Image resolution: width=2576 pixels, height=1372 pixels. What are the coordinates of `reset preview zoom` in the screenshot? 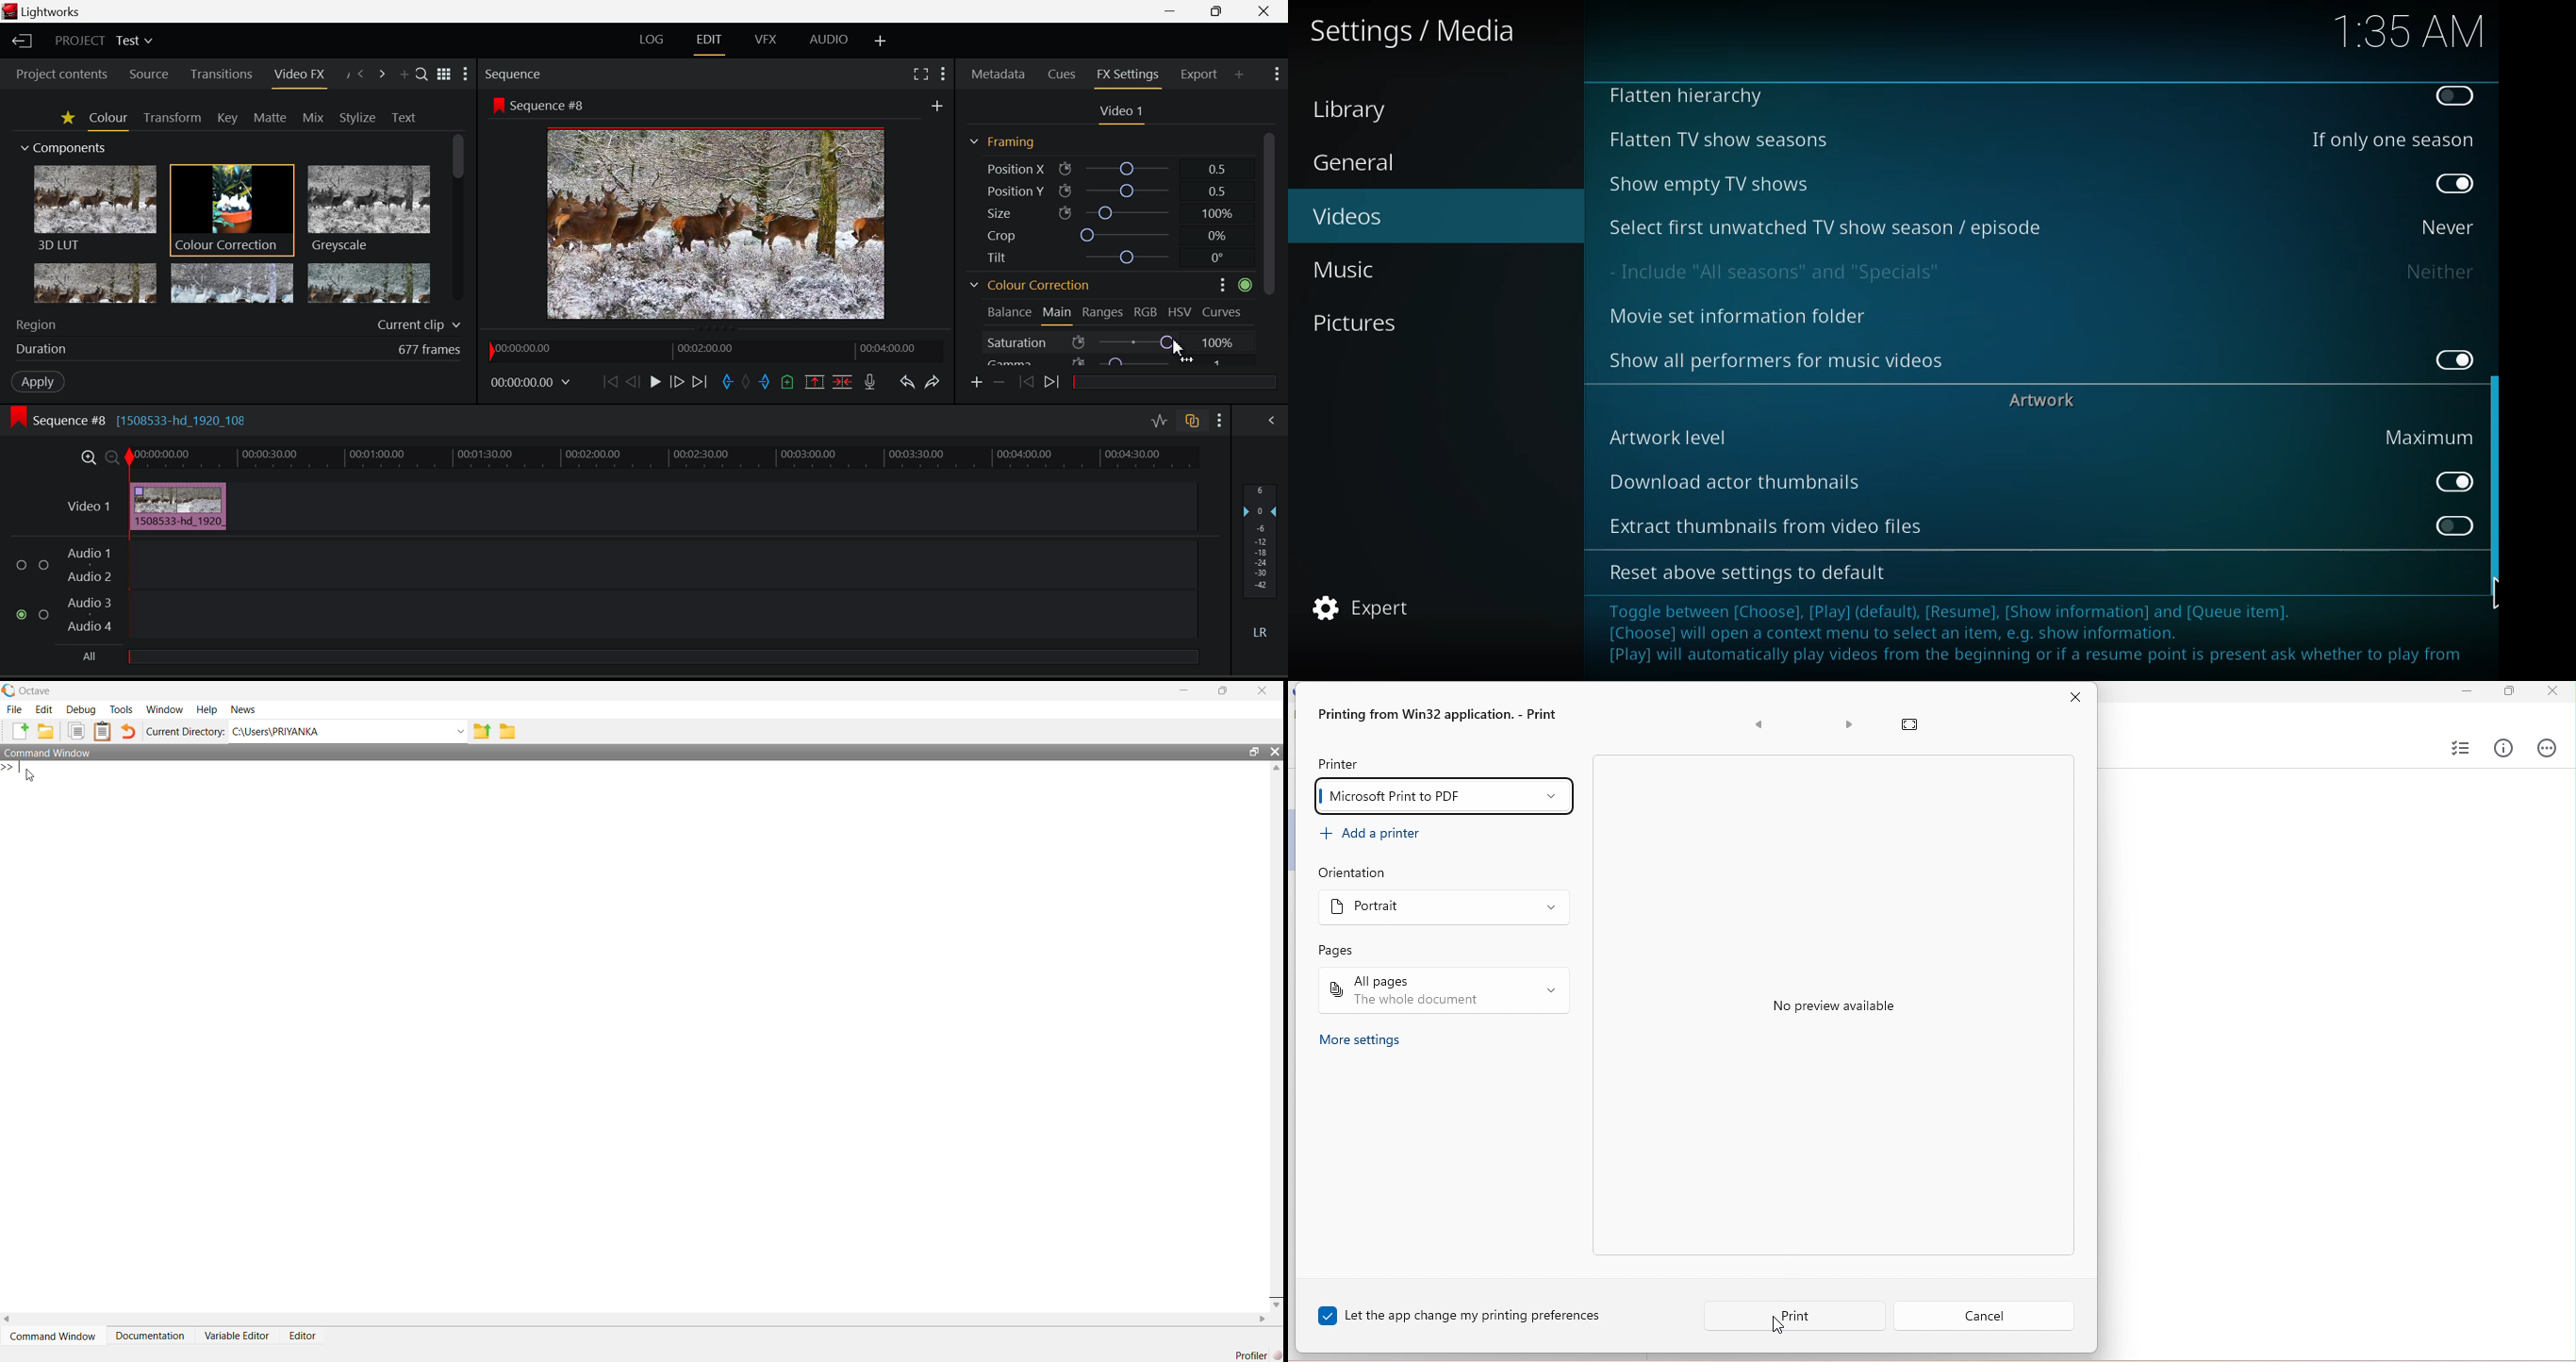 It's located at (1912, 724).